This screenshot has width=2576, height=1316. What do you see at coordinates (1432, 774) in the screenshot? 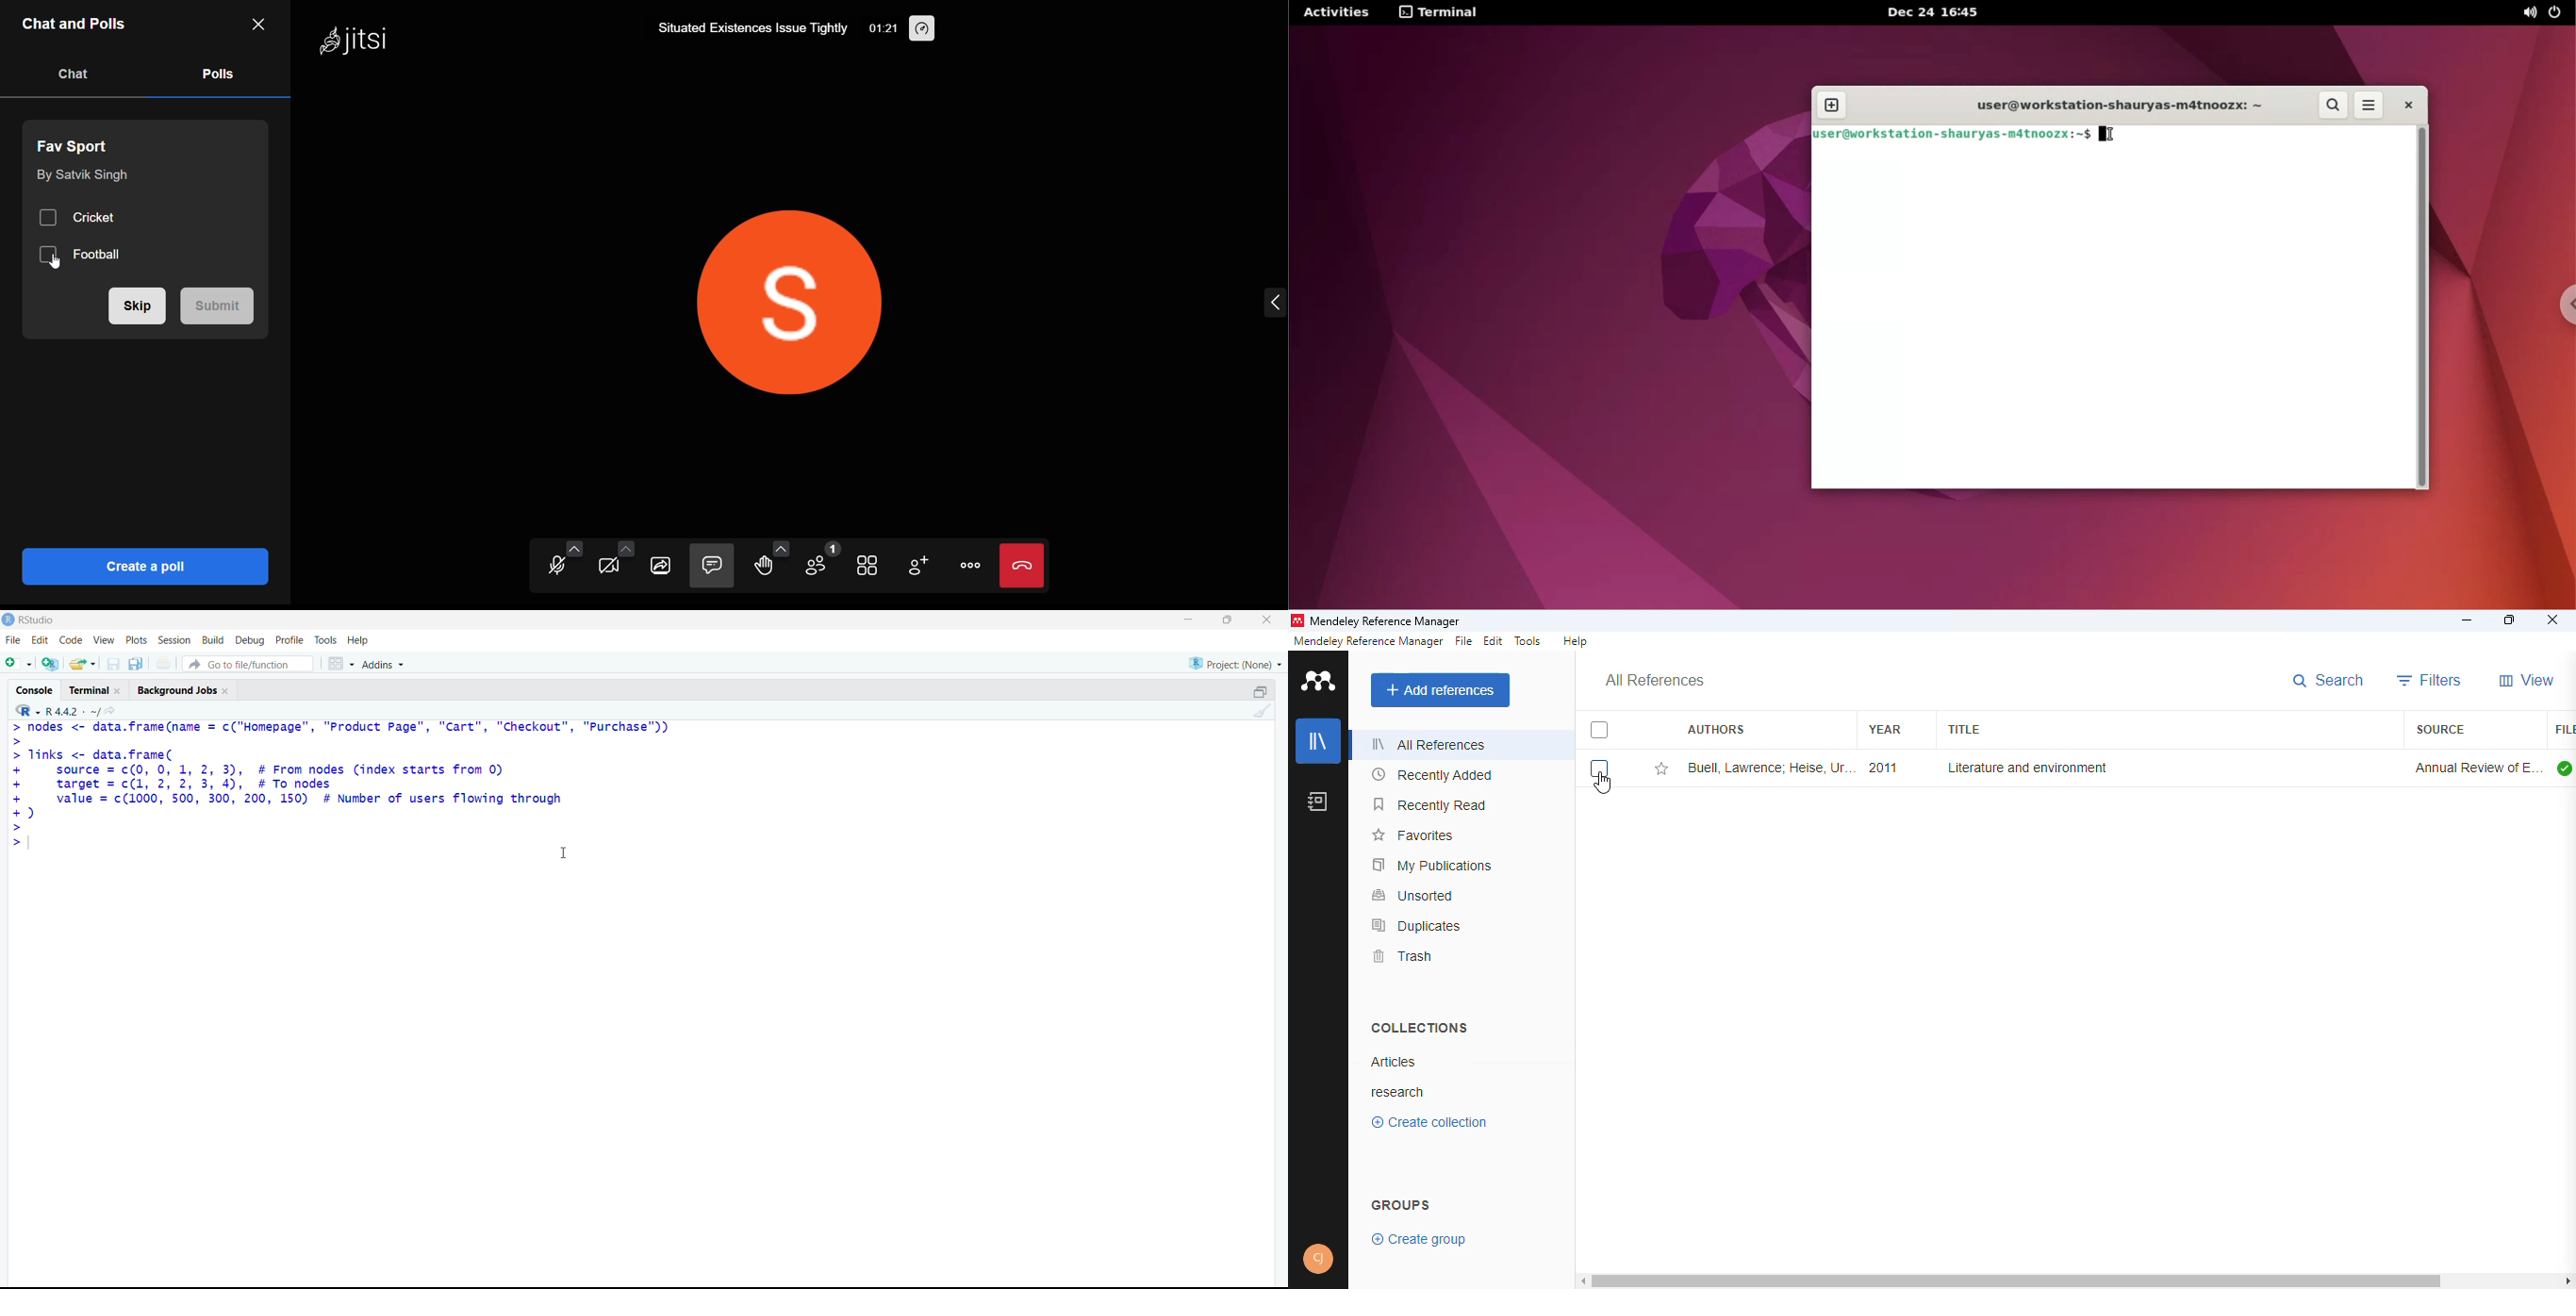
I see `recently added` at bounding box center [1432, 774].